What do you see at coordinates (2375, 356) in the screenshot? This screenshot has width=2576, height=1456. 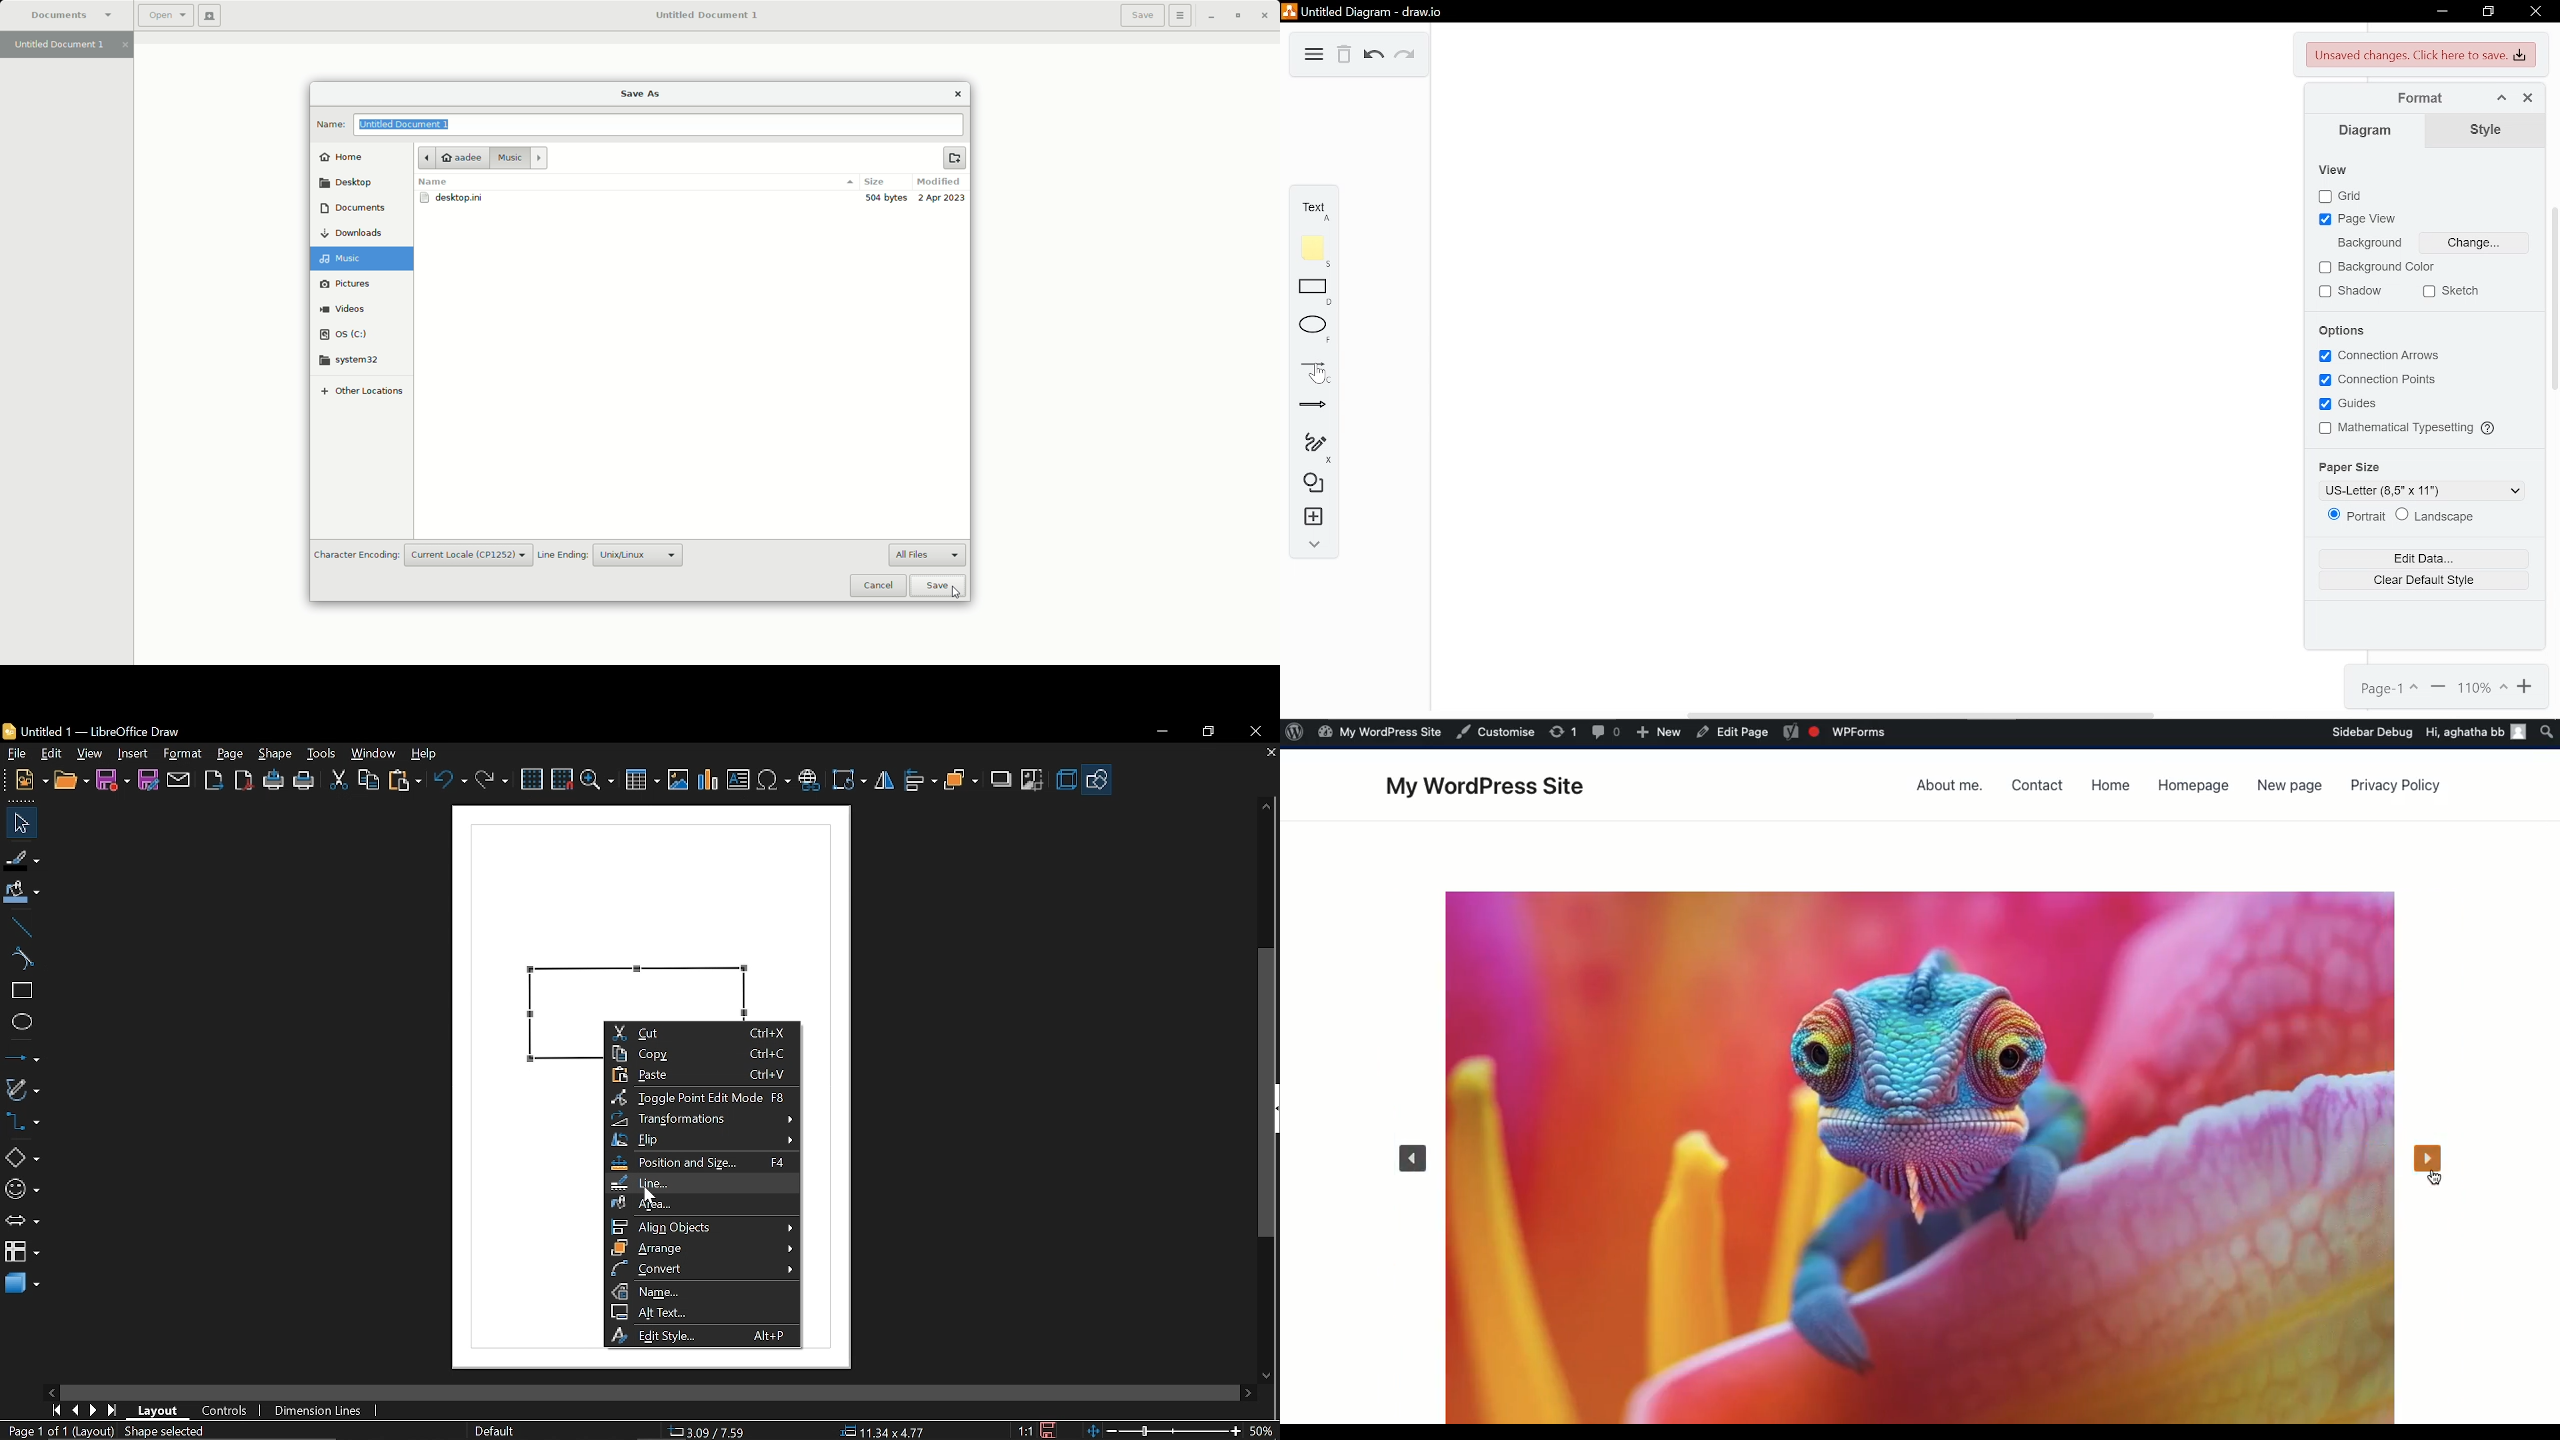 I see `Connection Axioms` at bounding box center [2375, 356].